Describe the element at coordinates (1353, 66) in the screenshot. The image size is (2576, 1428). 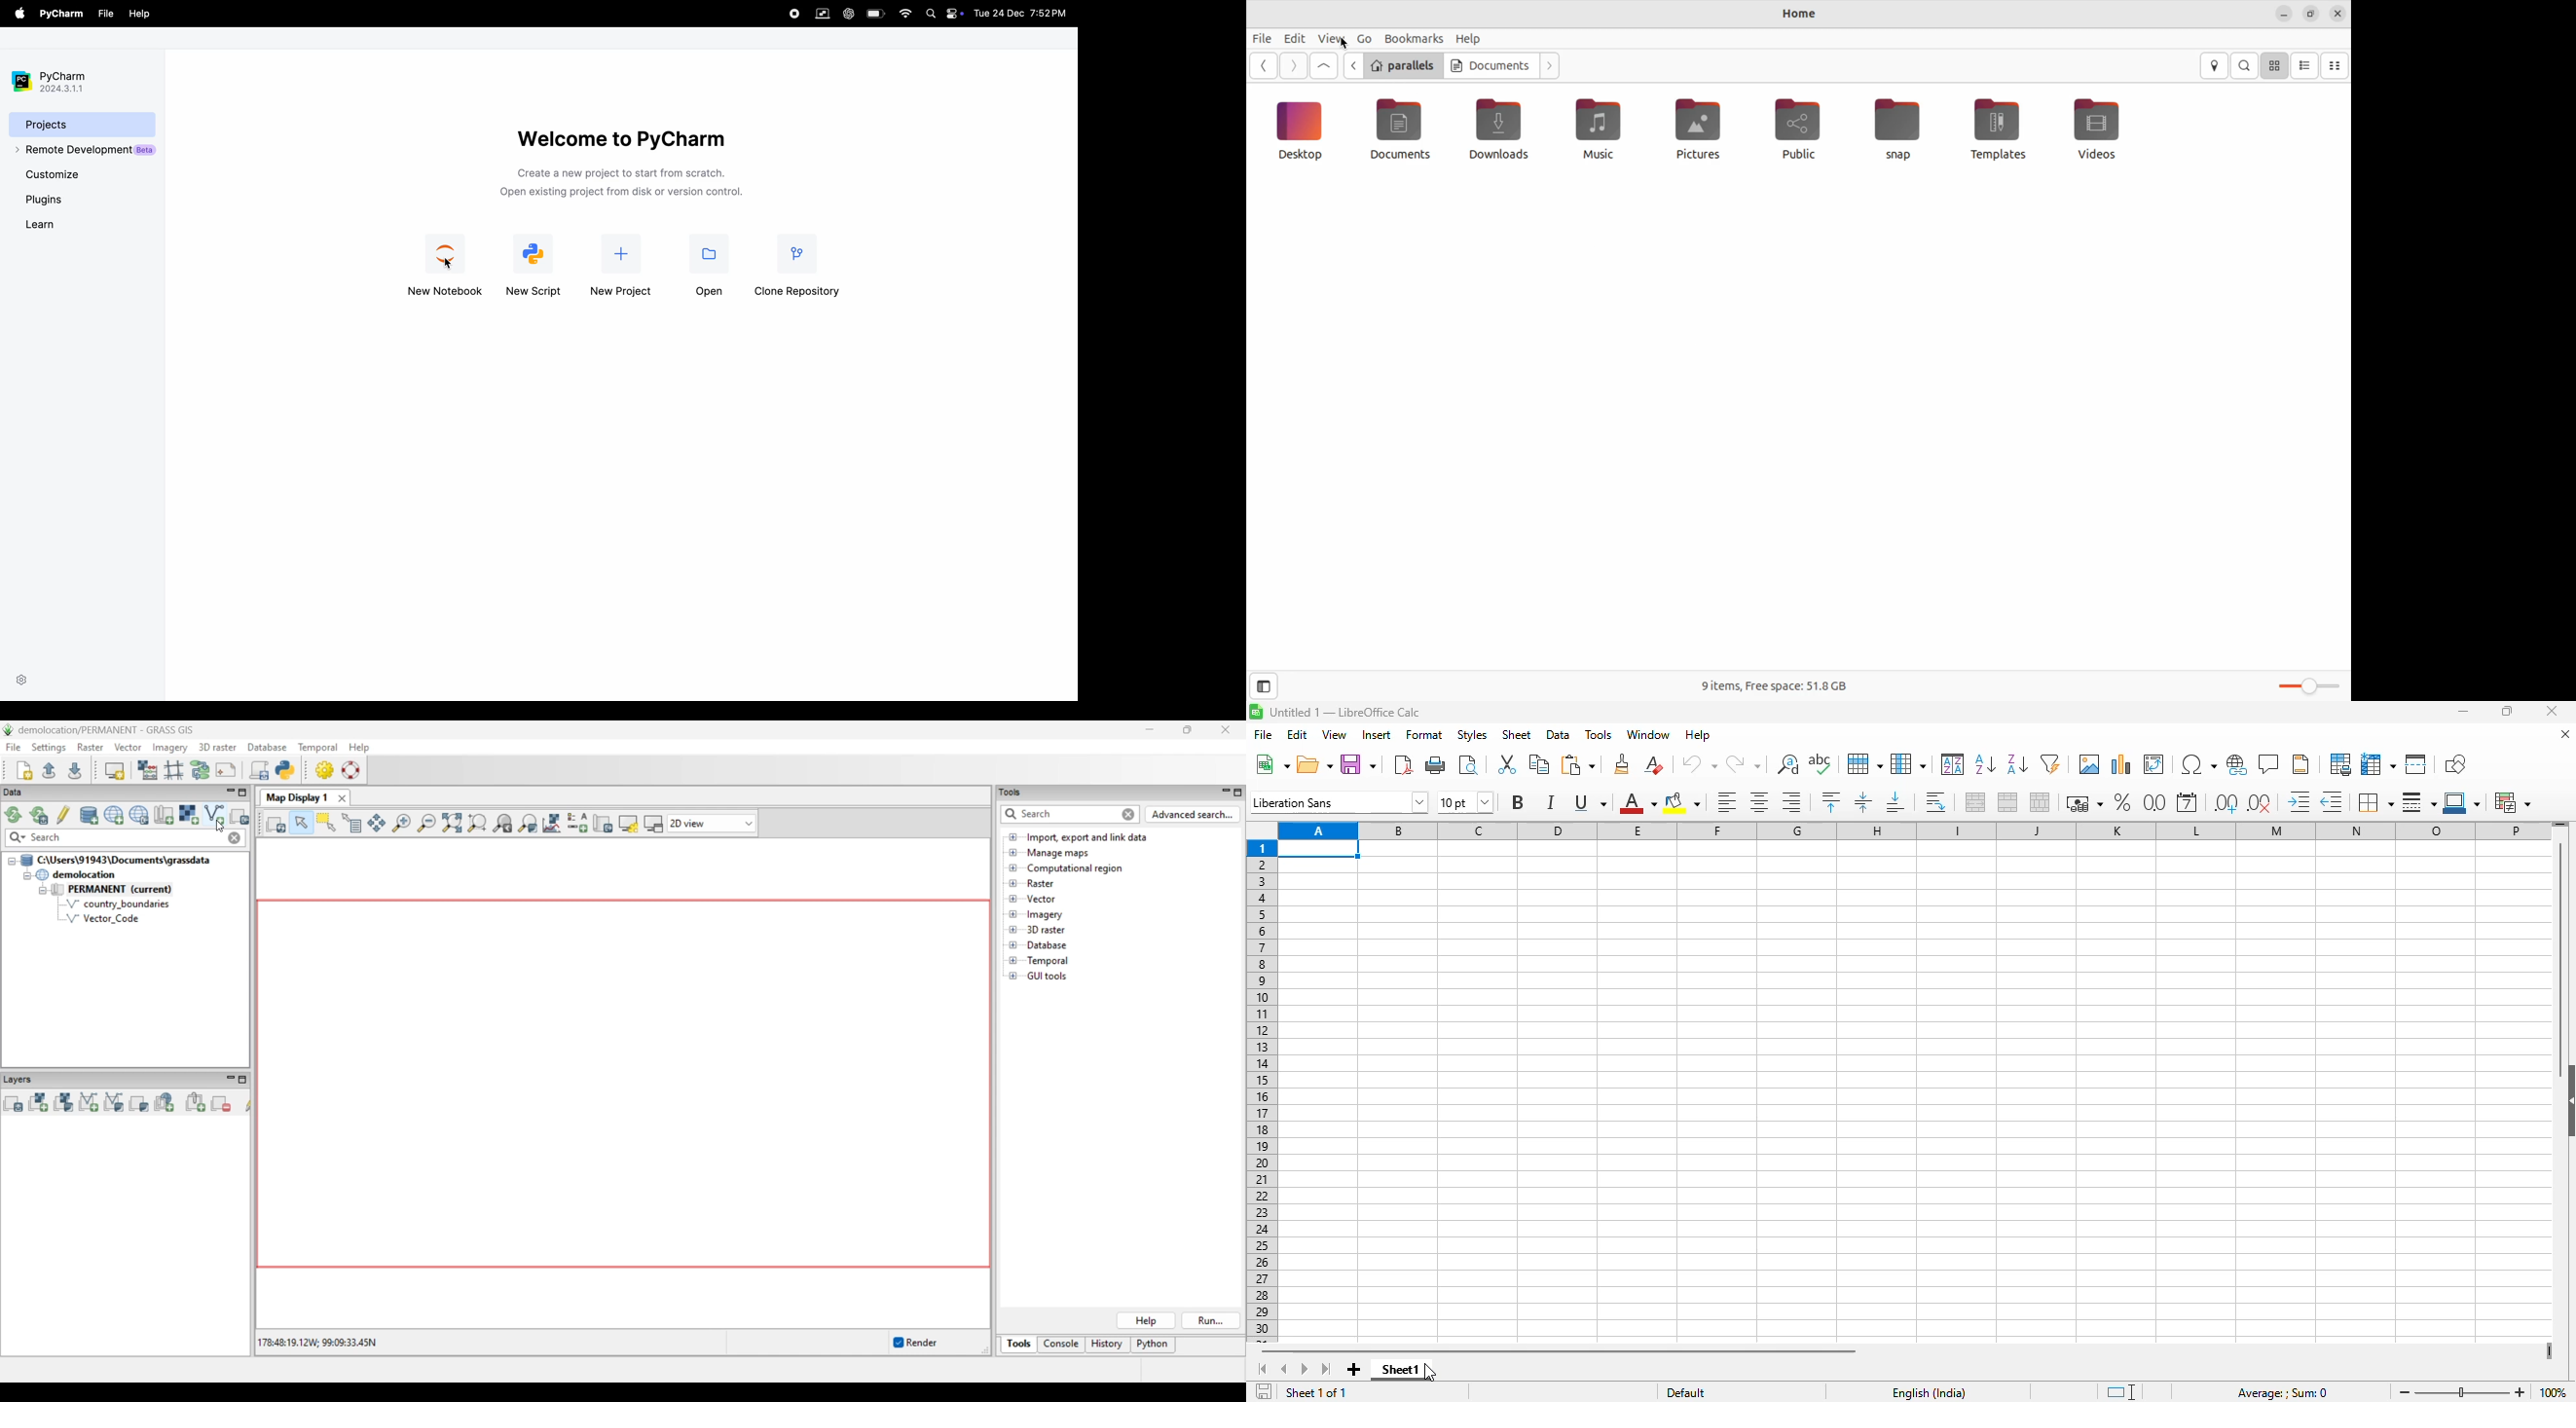
I see `go back` at that location.